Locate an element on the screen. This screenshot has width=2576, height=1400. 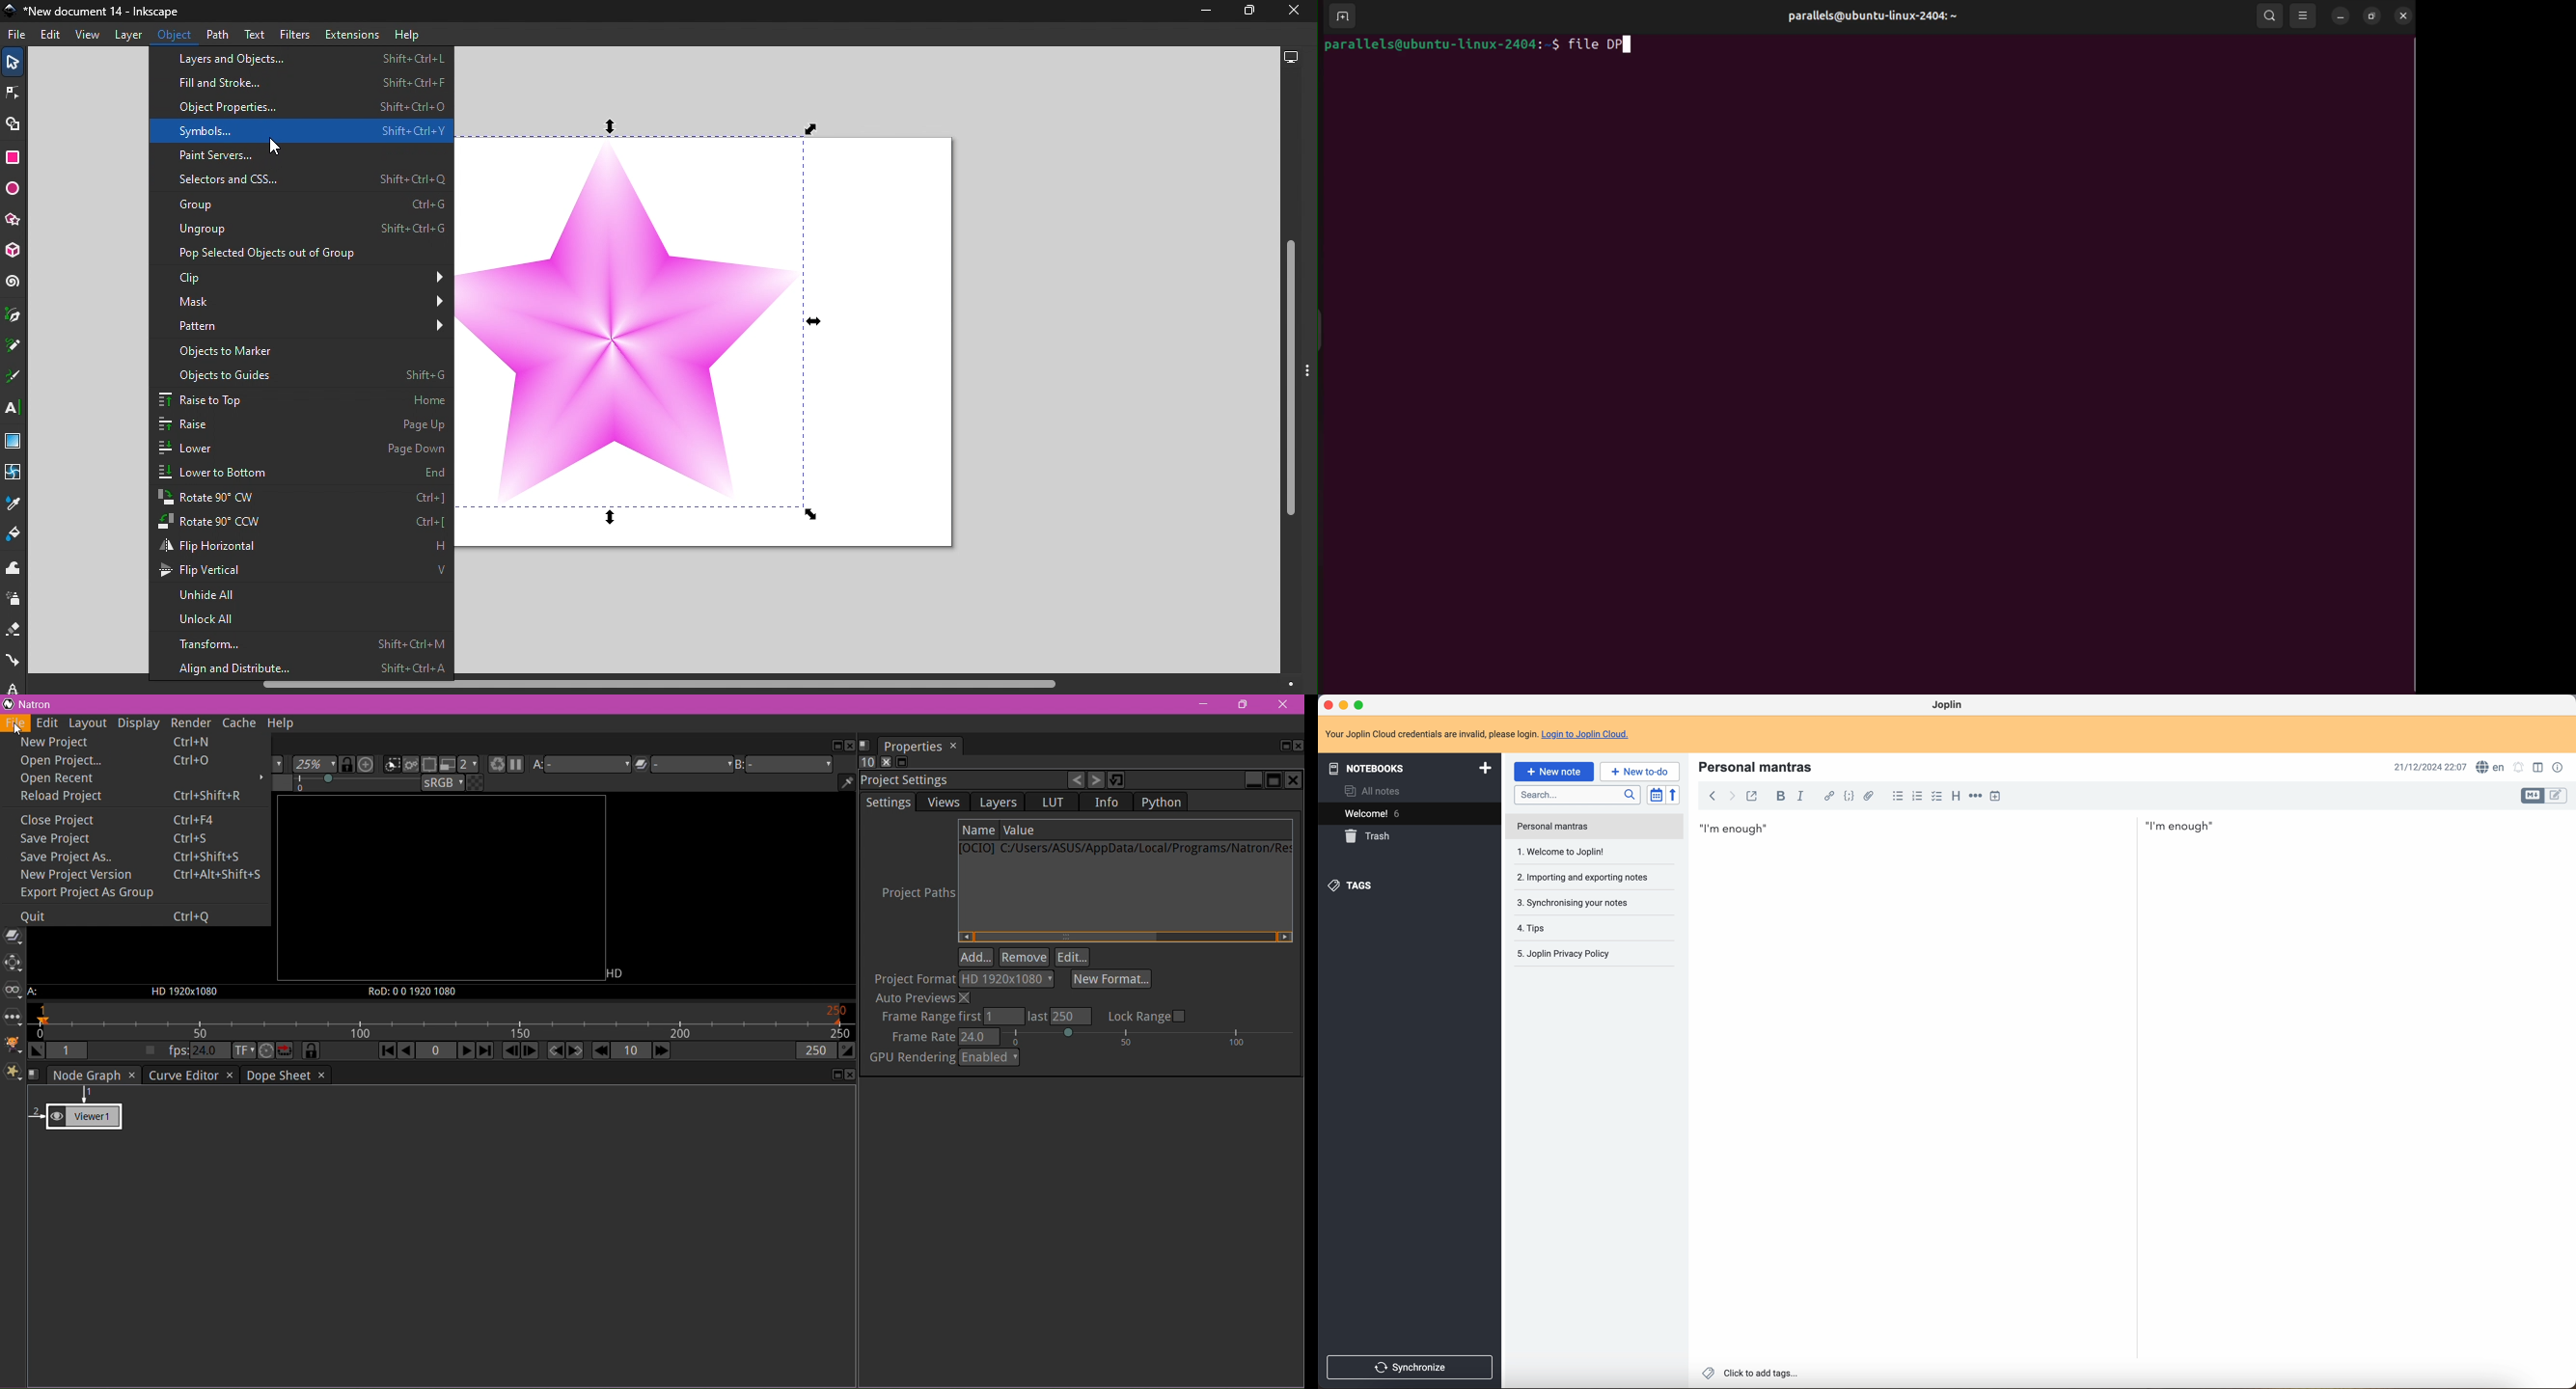
Minimize is located at coordinates (1201, 14).